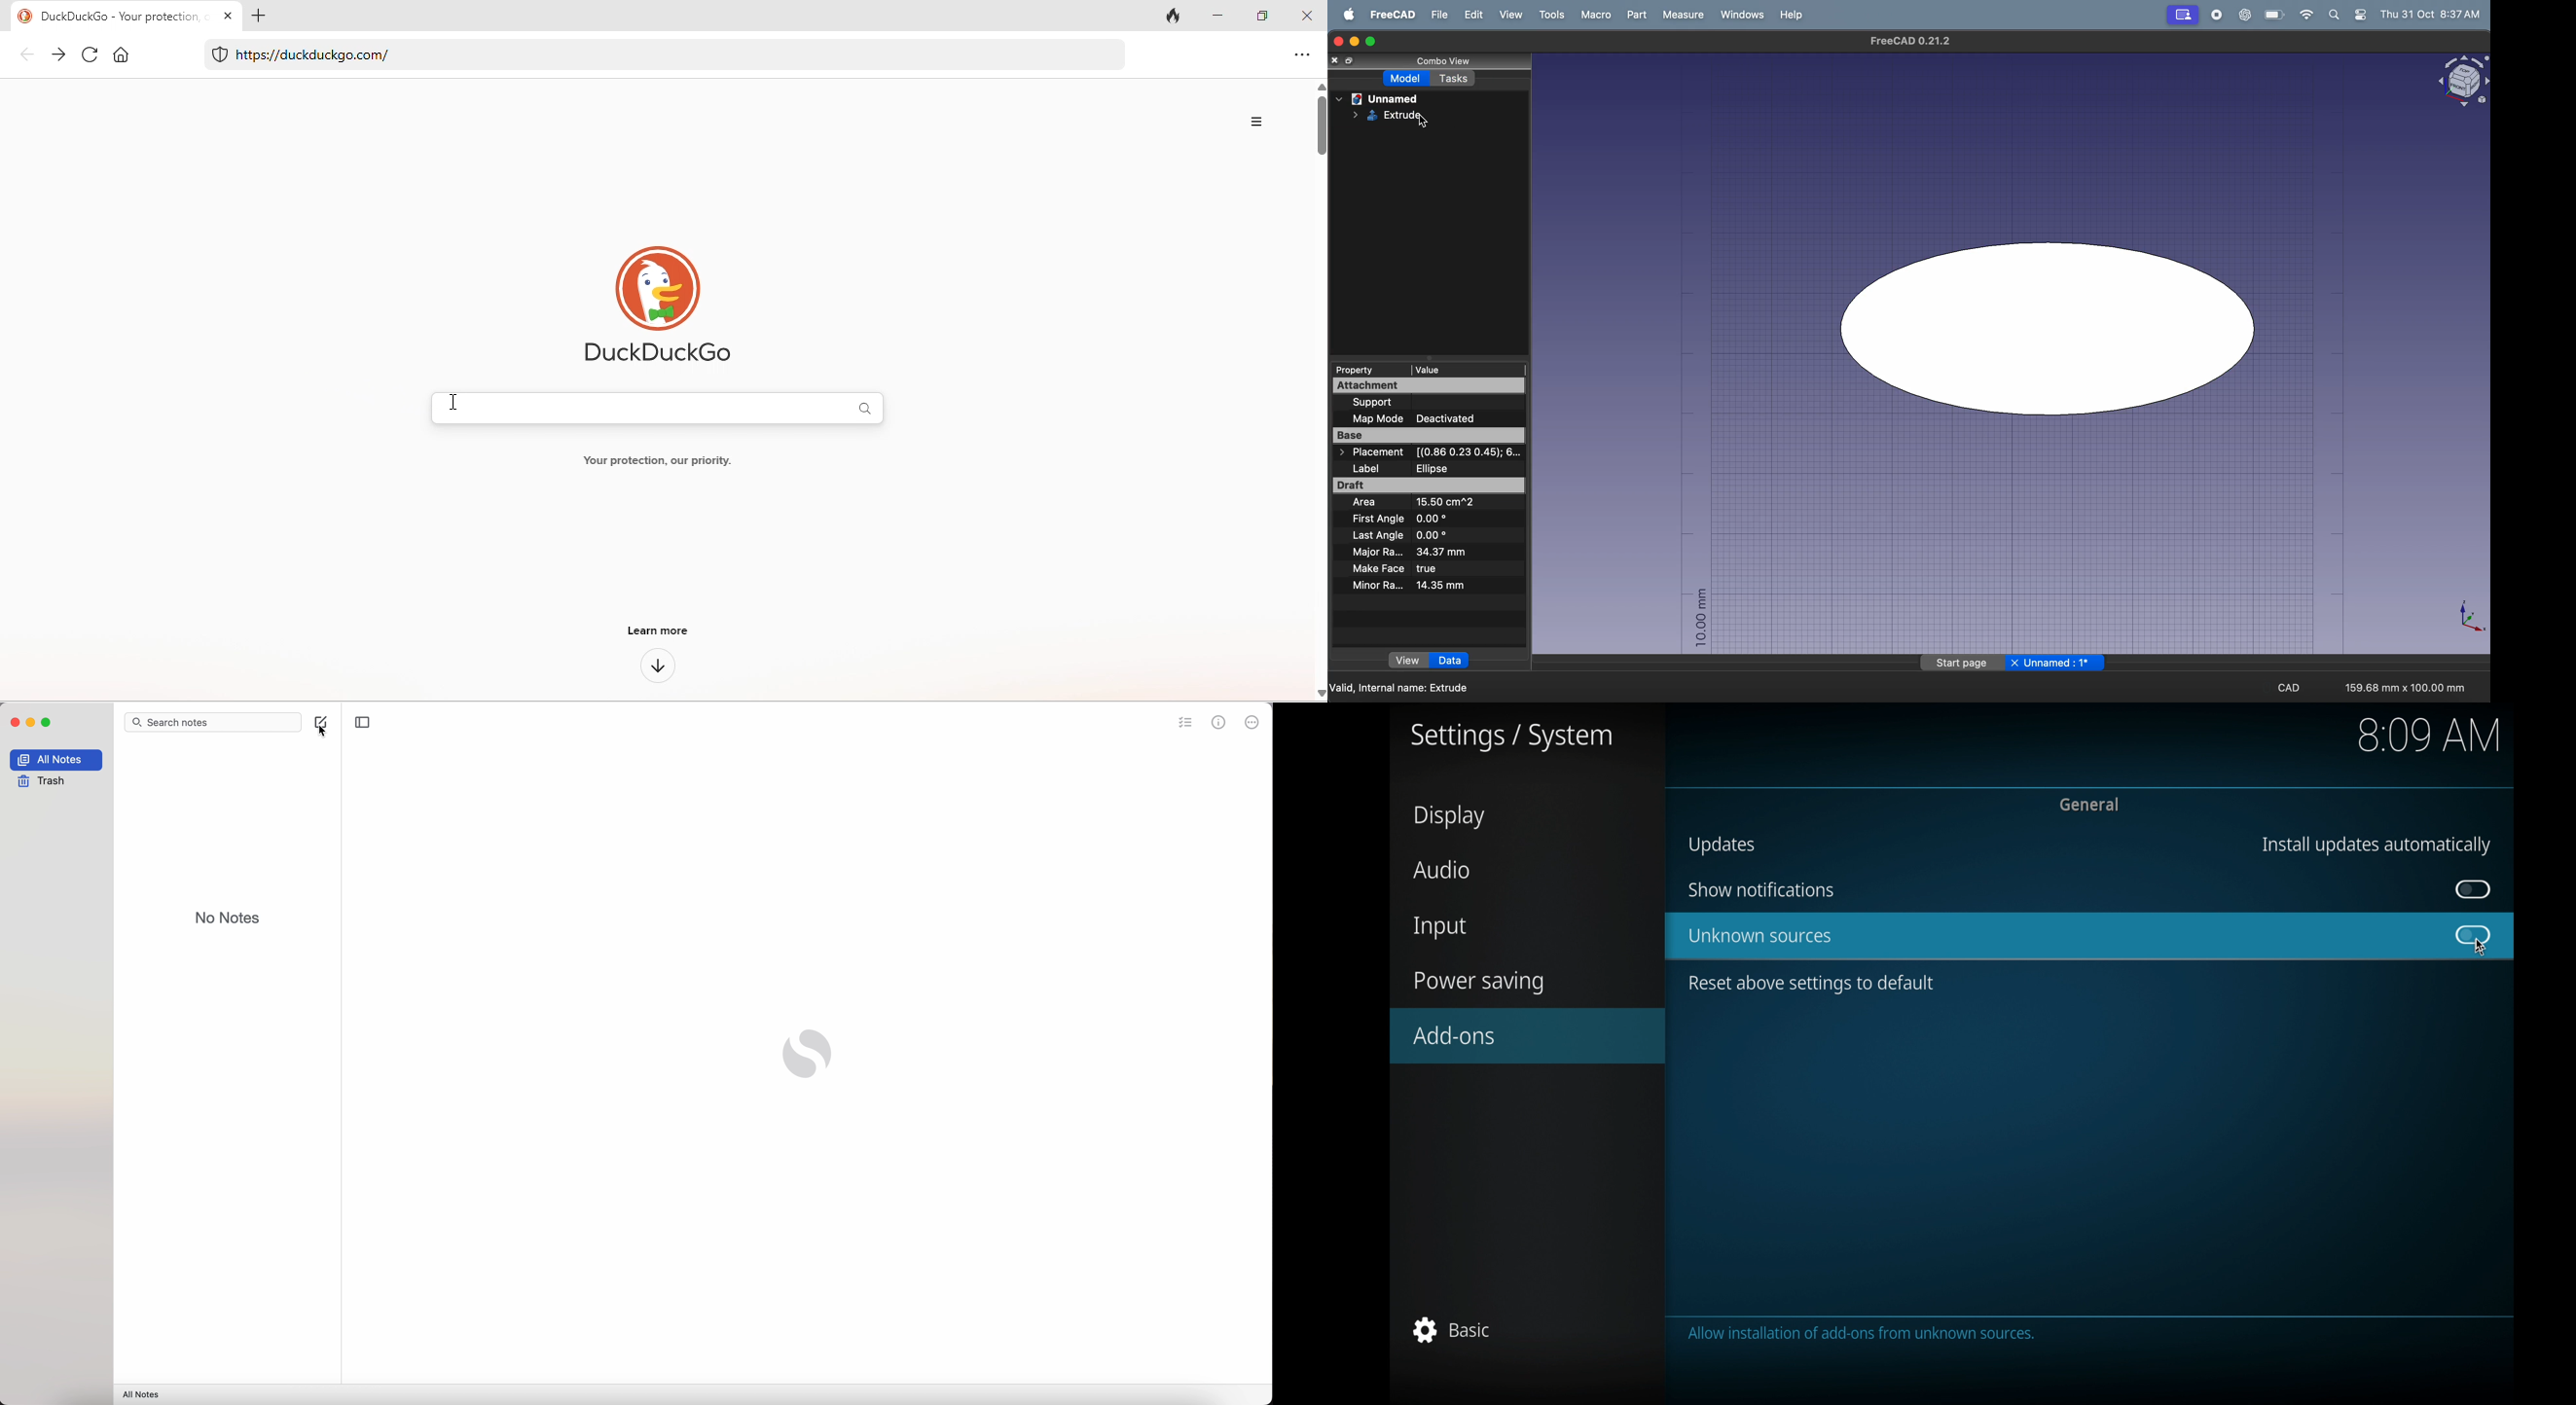  I want to click on last angle, so click(1398, 536).